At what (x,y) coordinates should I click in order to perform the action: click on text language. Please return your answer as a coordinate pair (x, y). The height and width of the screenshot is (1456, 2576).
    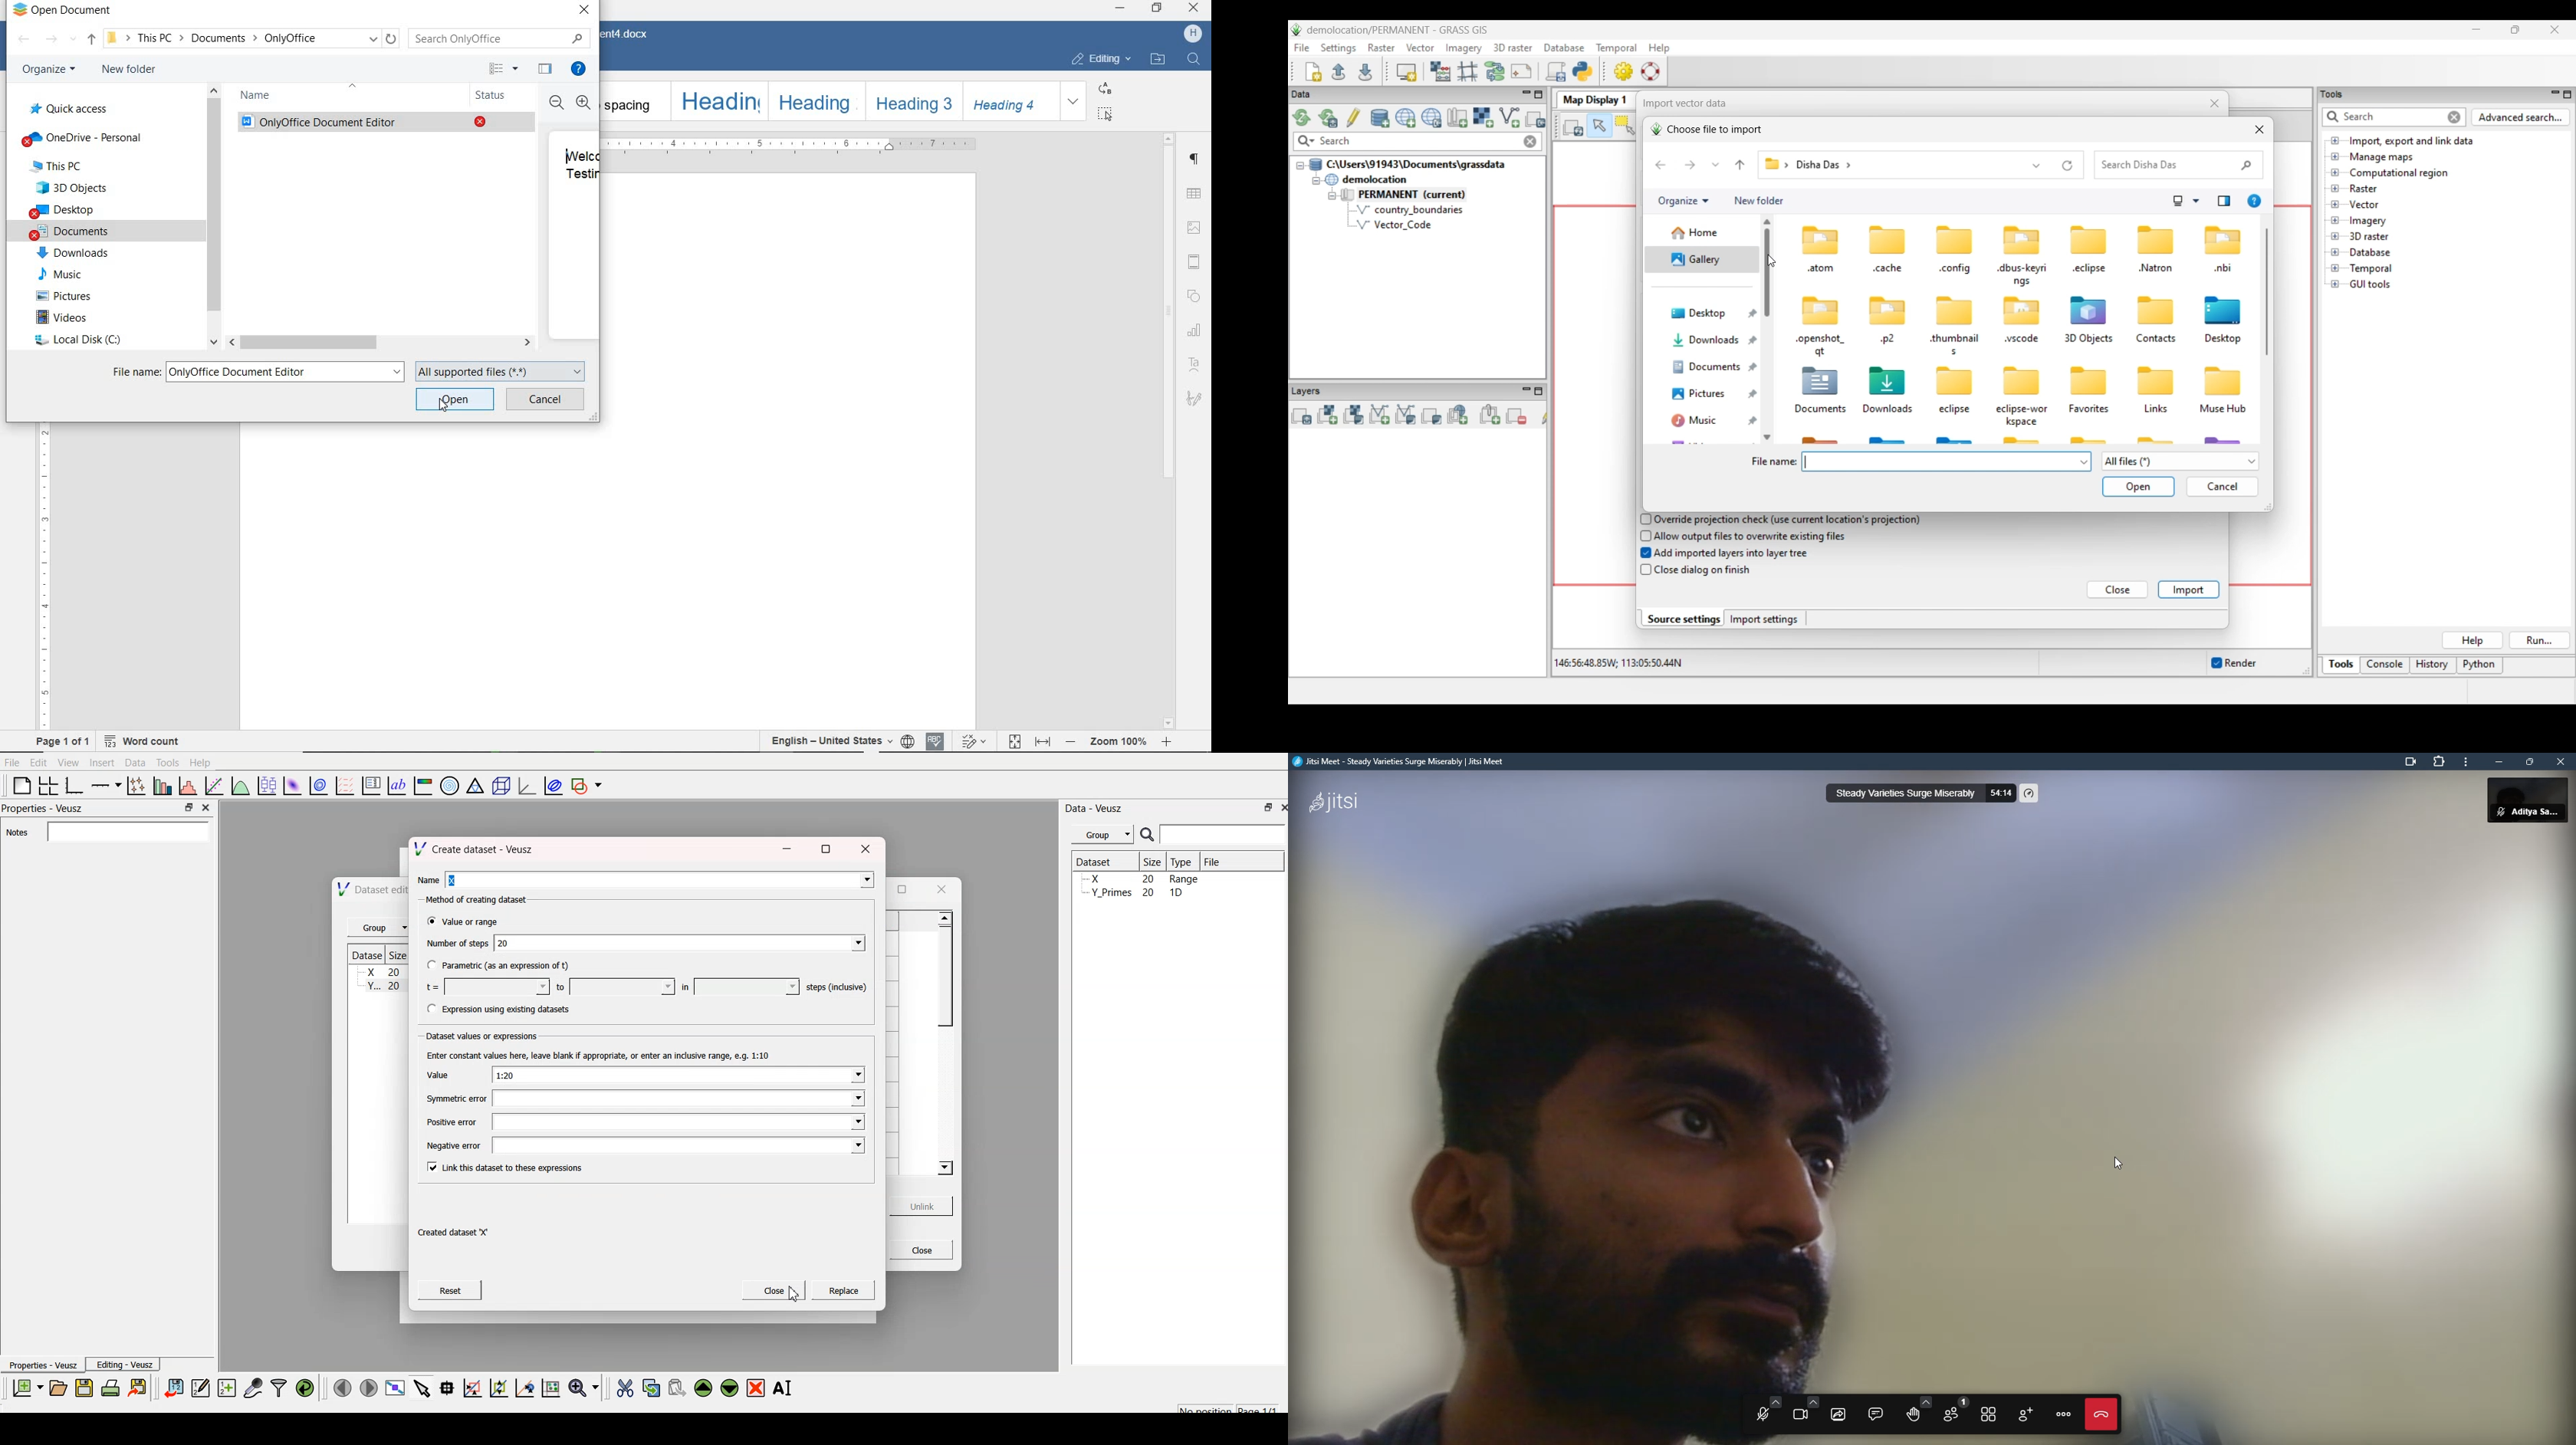
    Looking at the image, I should click on (829, 742).